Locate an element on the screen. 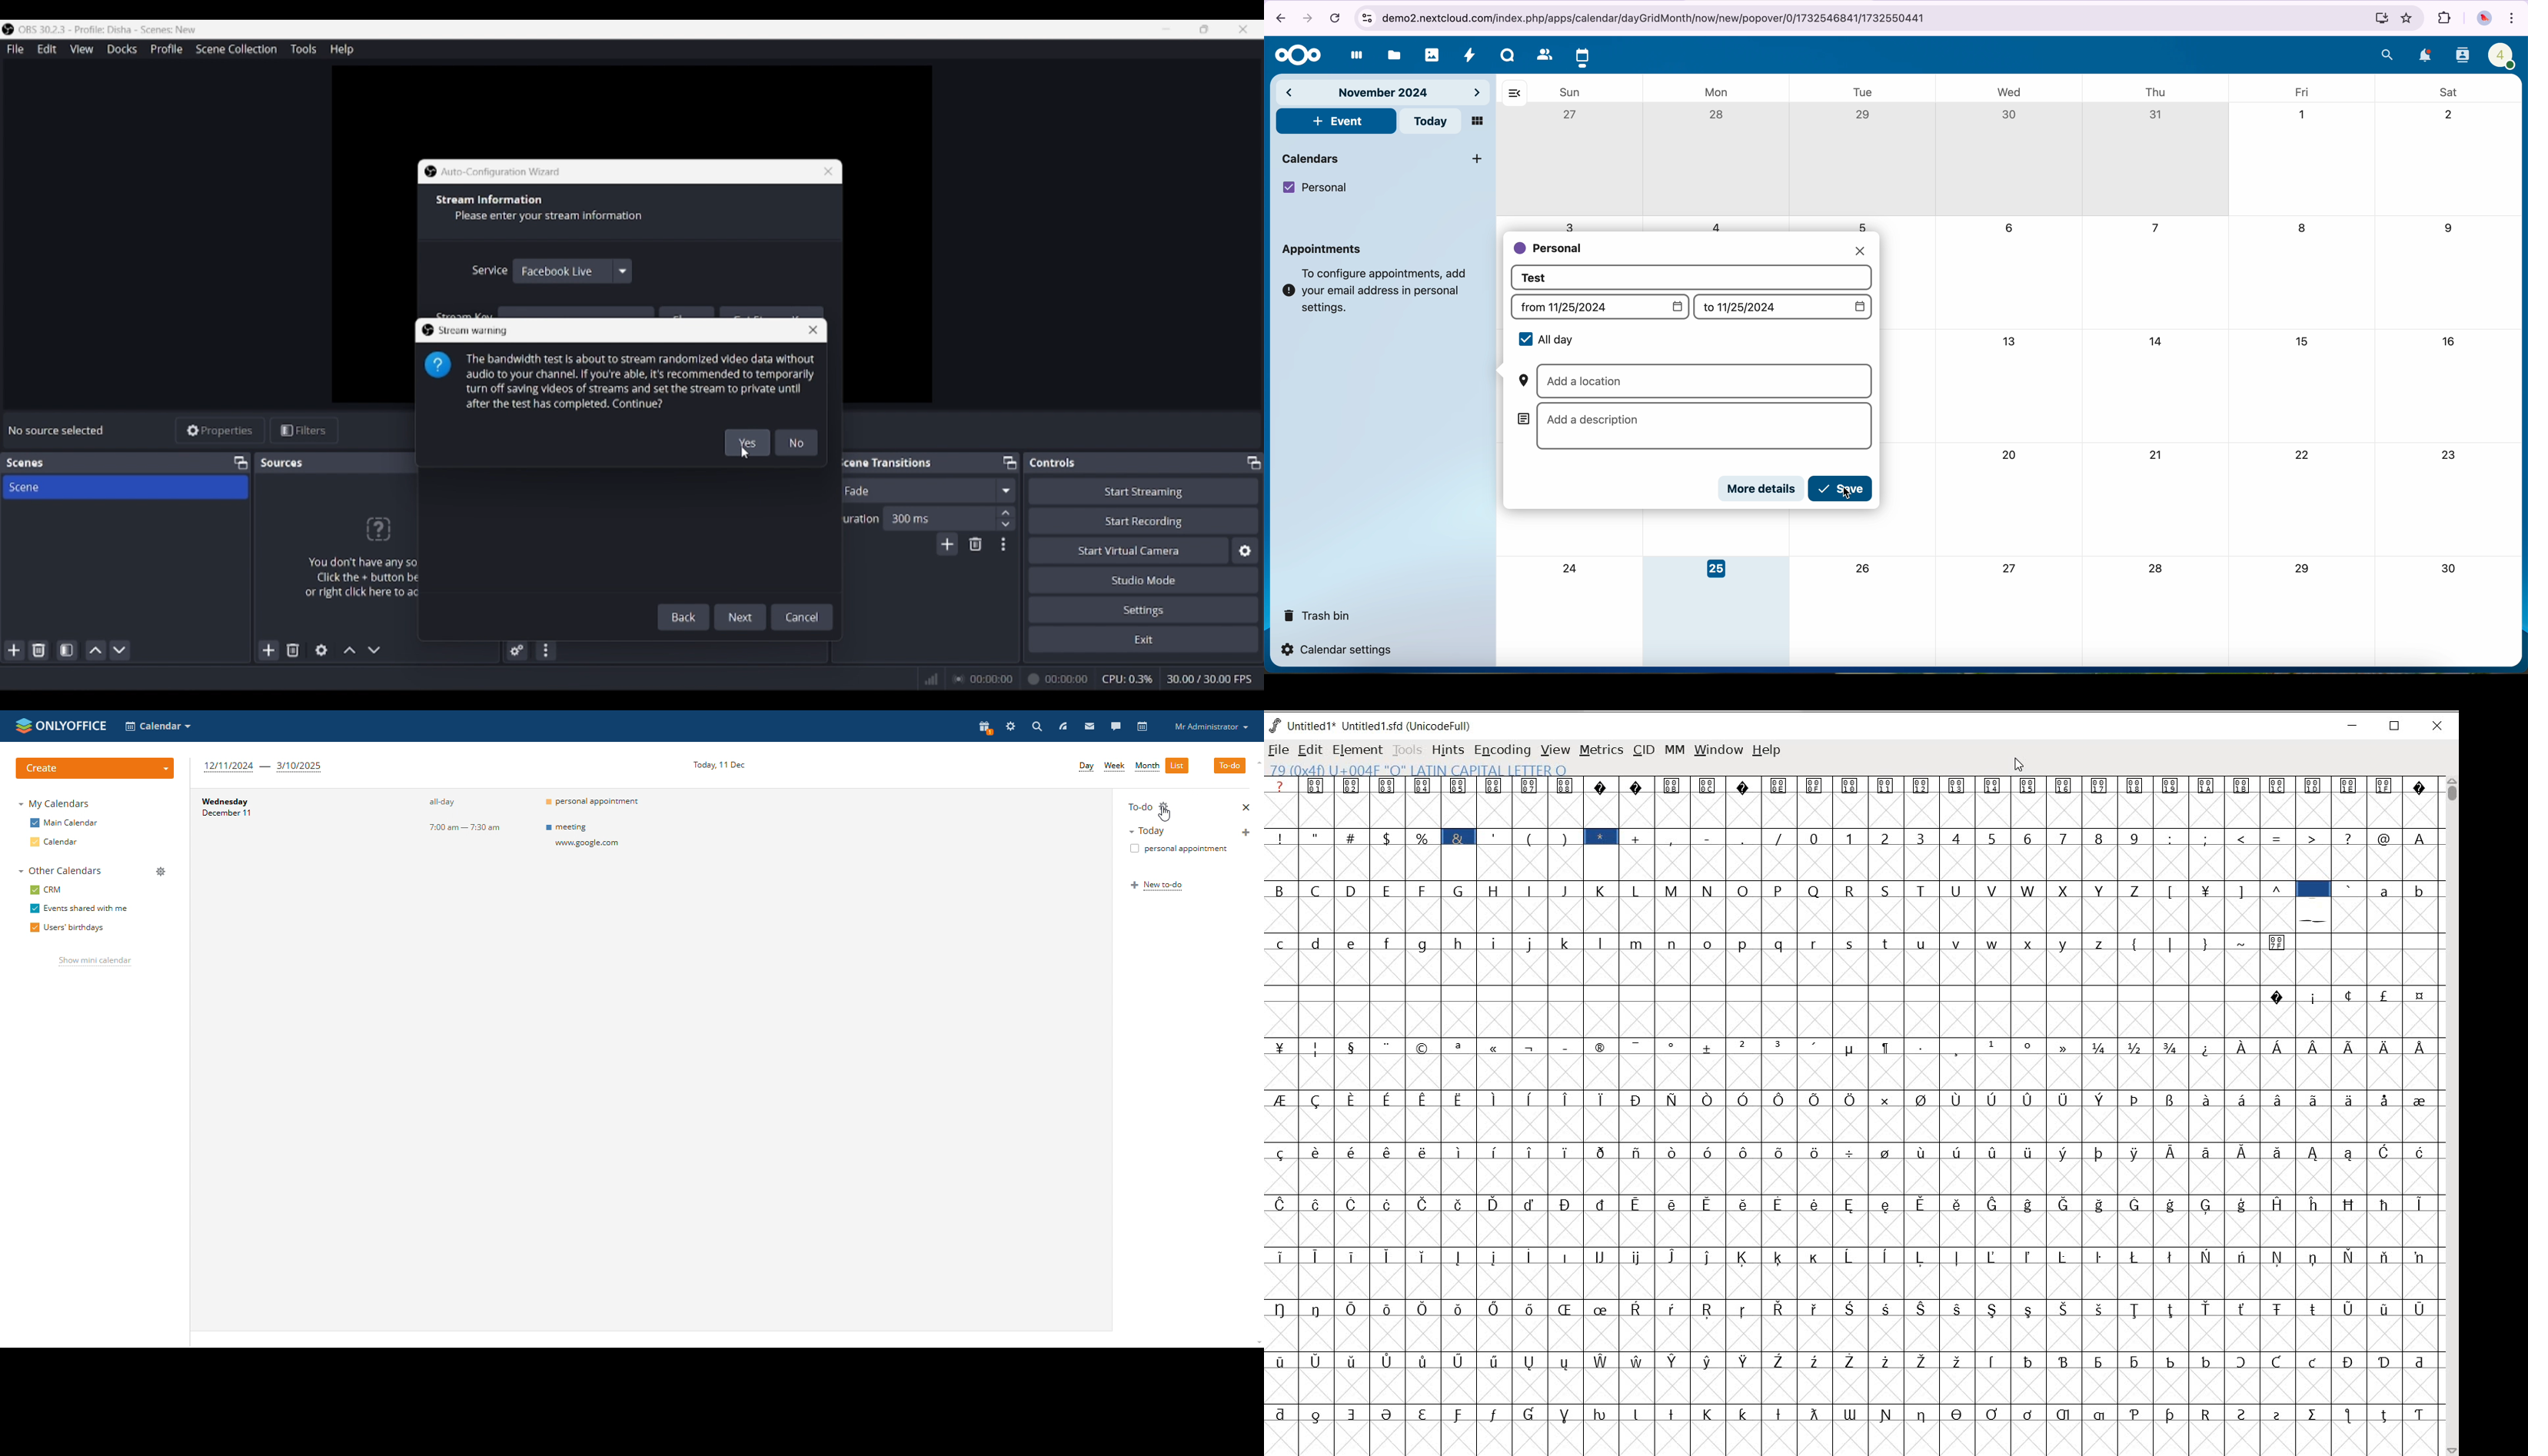 The image size is (2548, 1456). Move source down is located at coordinates (374, 650).